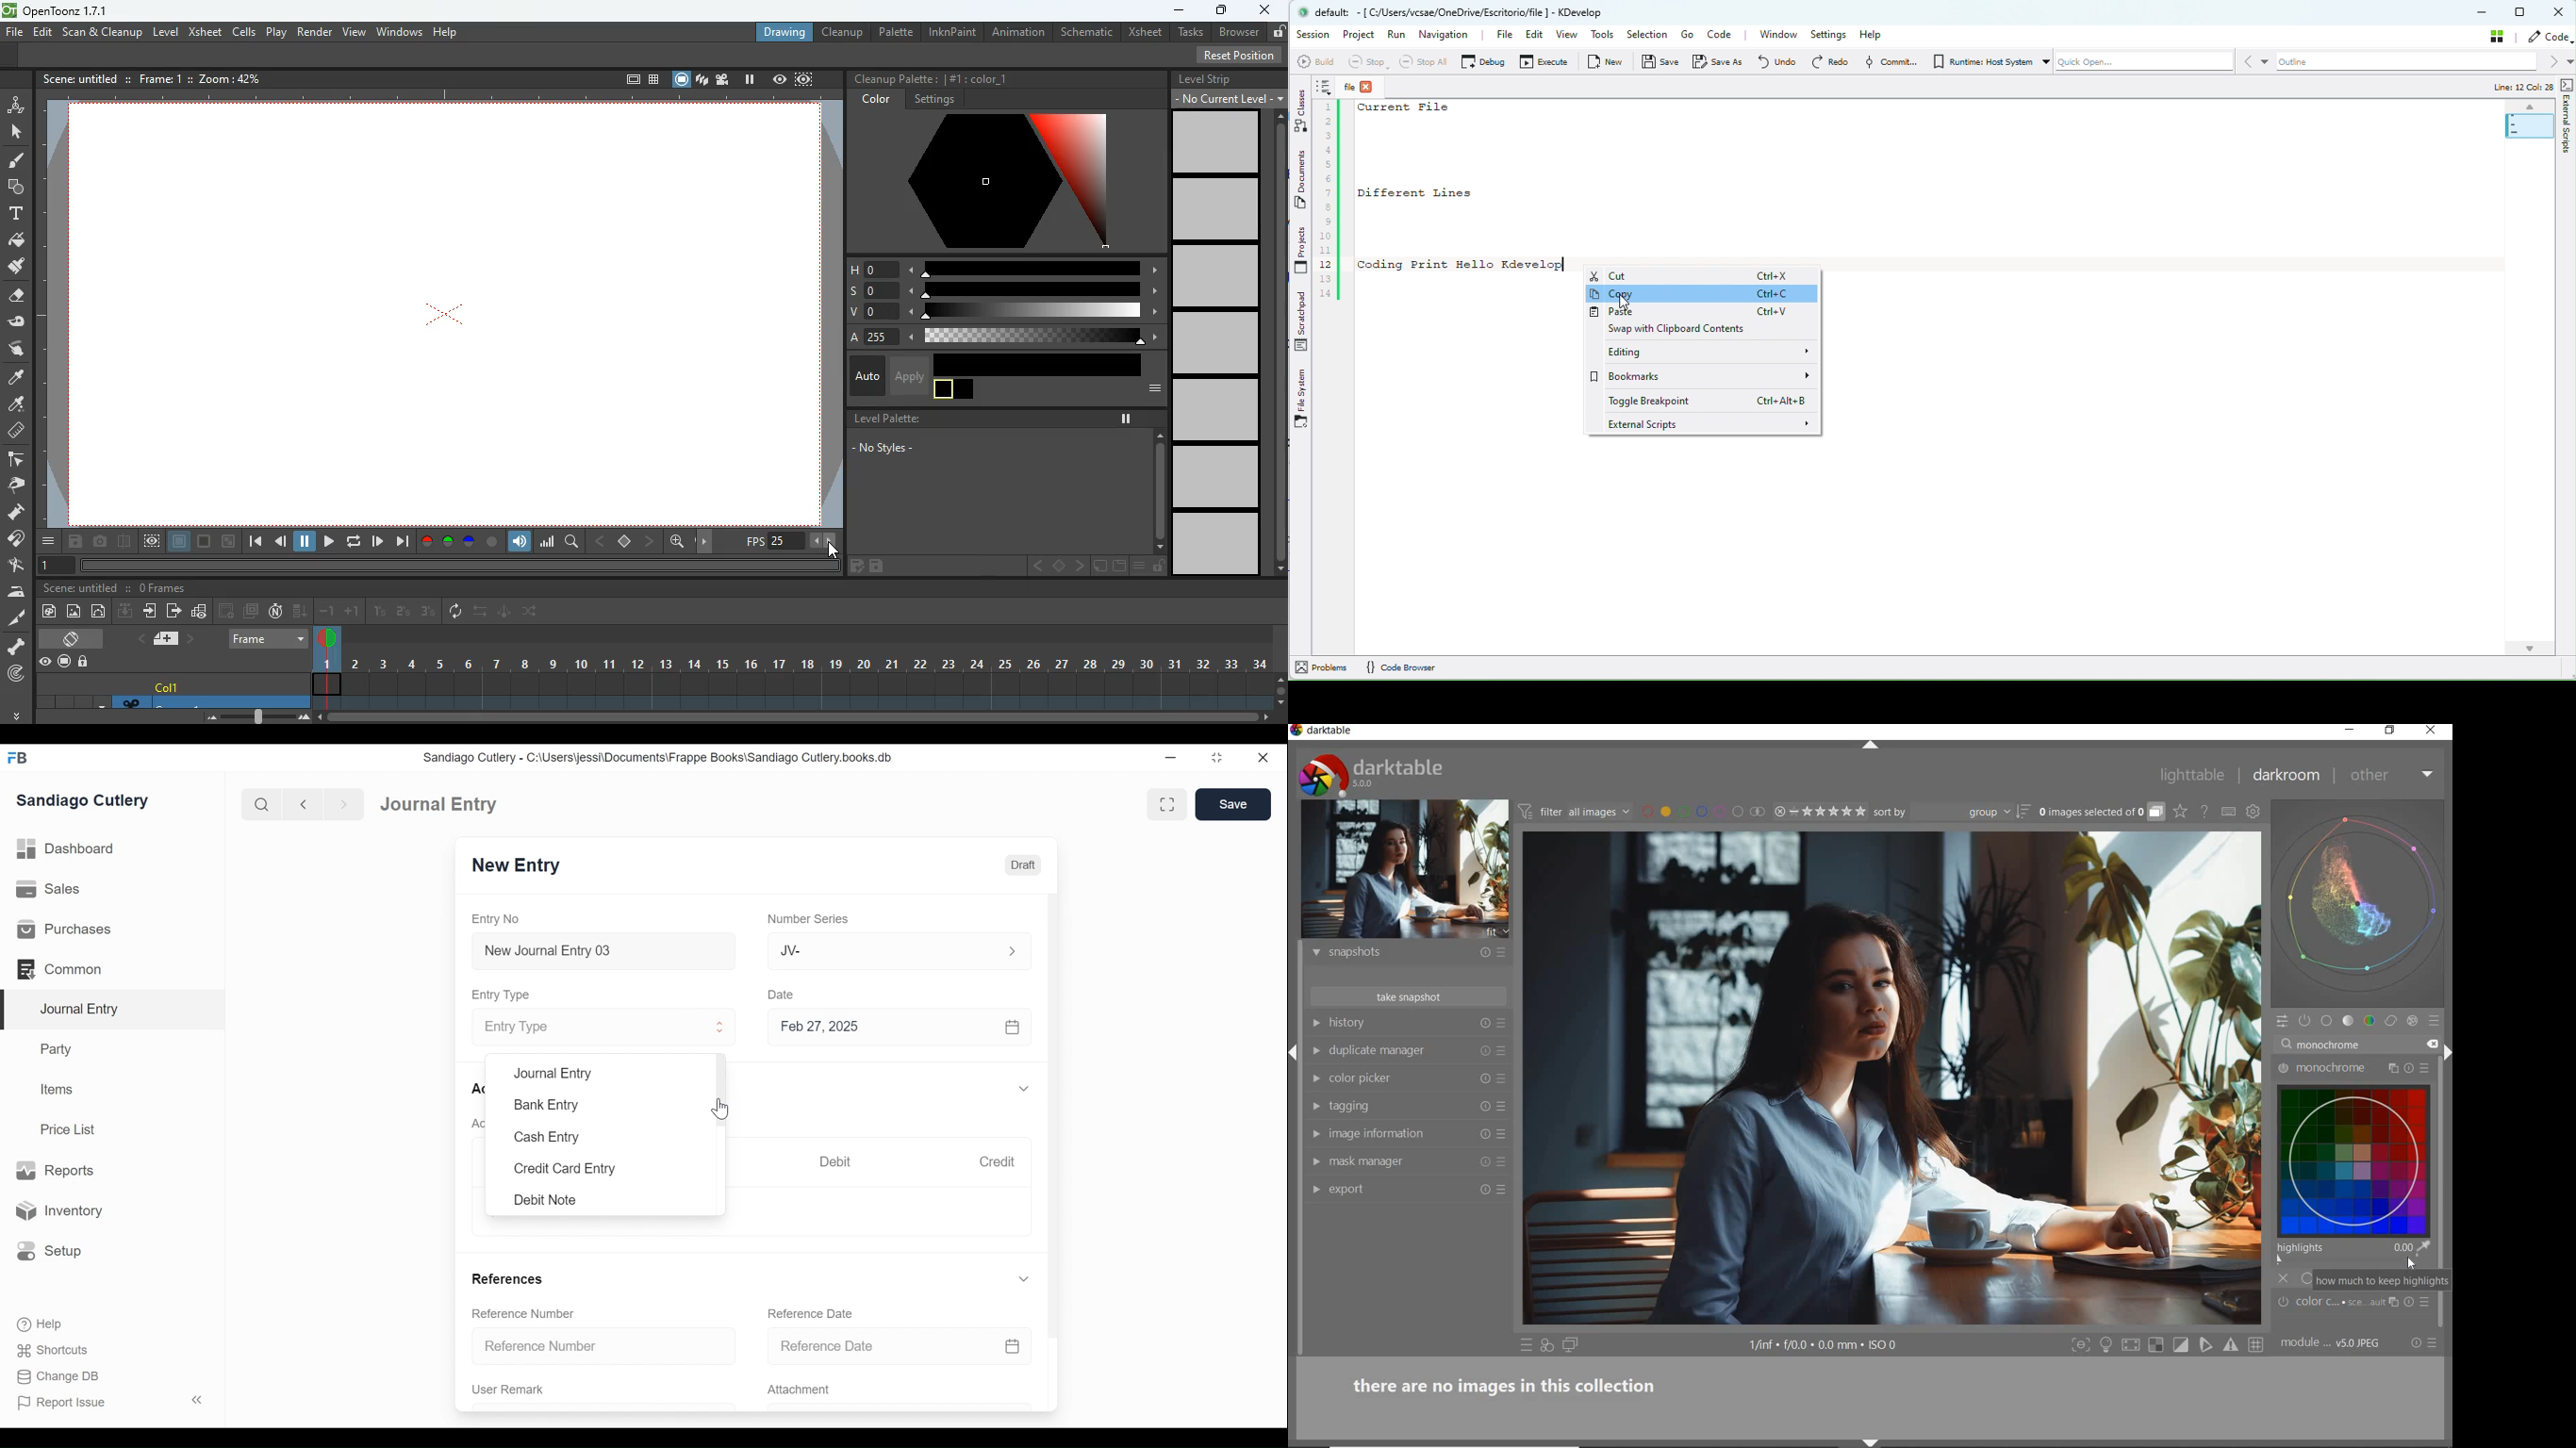  What do you see at coordinates (931, 100) in the screenshot?
I see `settings` at bounding box center [931, 100].